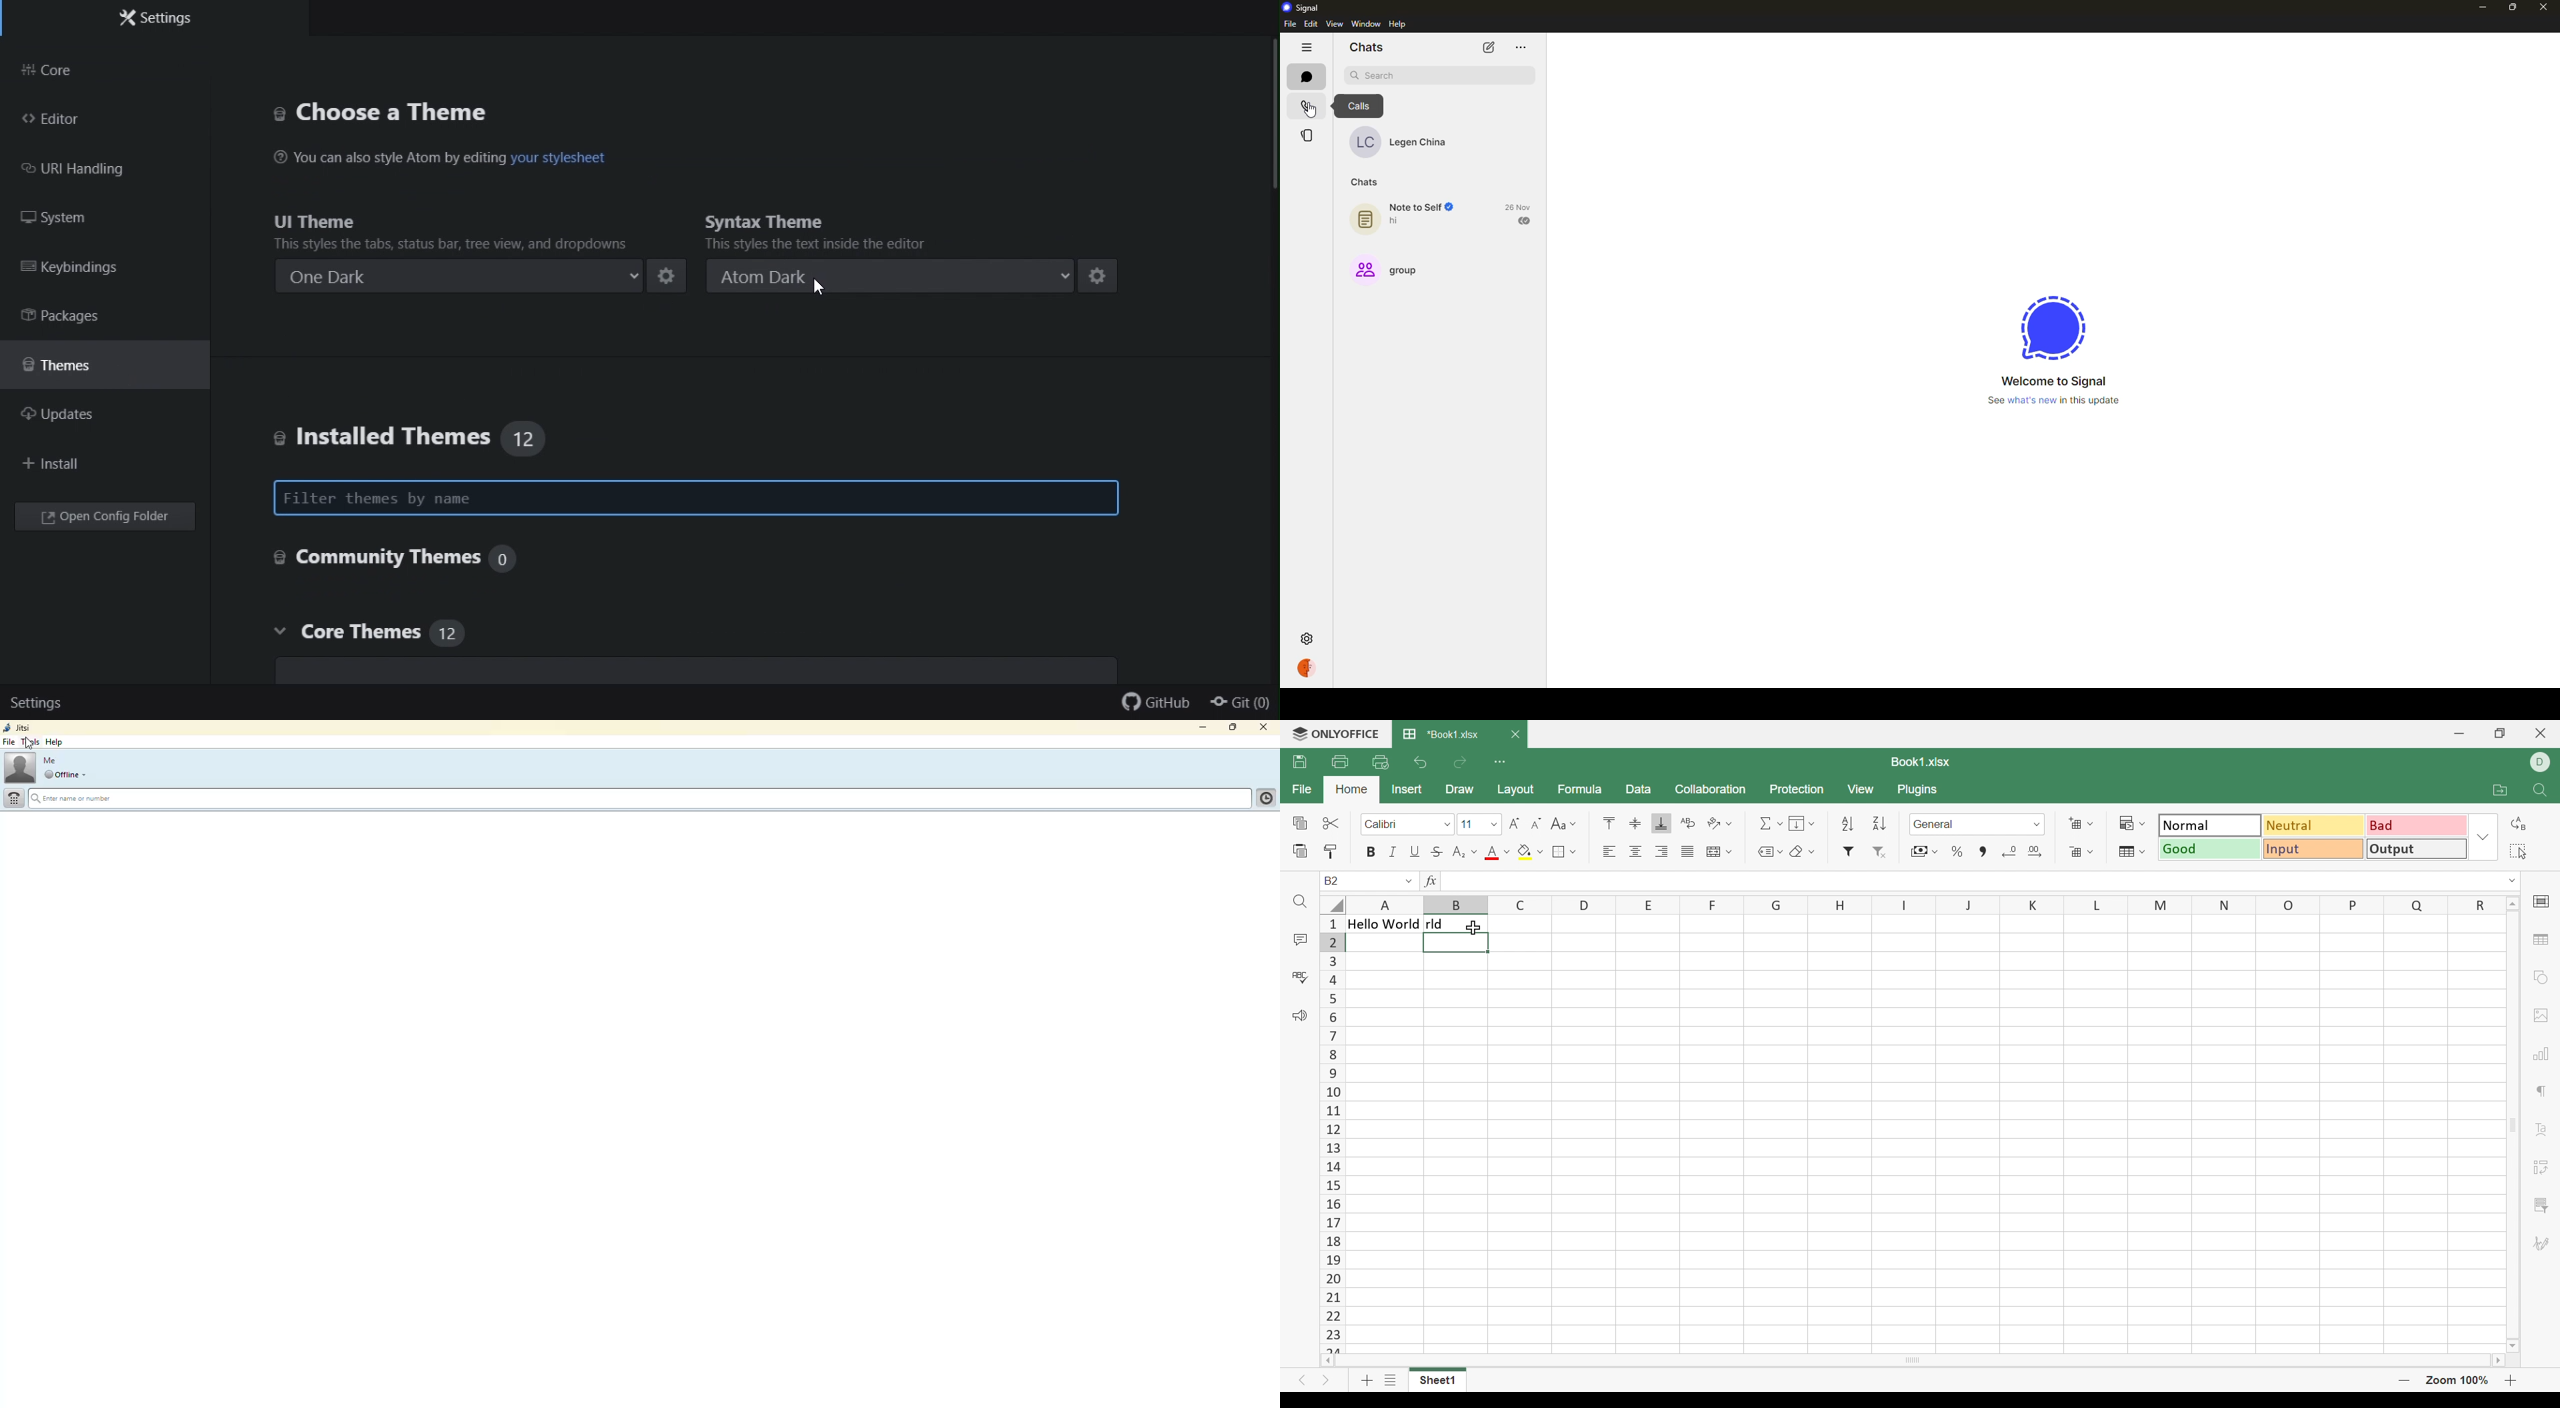  Describe the element at coordinates (87, 775) in the screenshot. I see `drop down` at that location.